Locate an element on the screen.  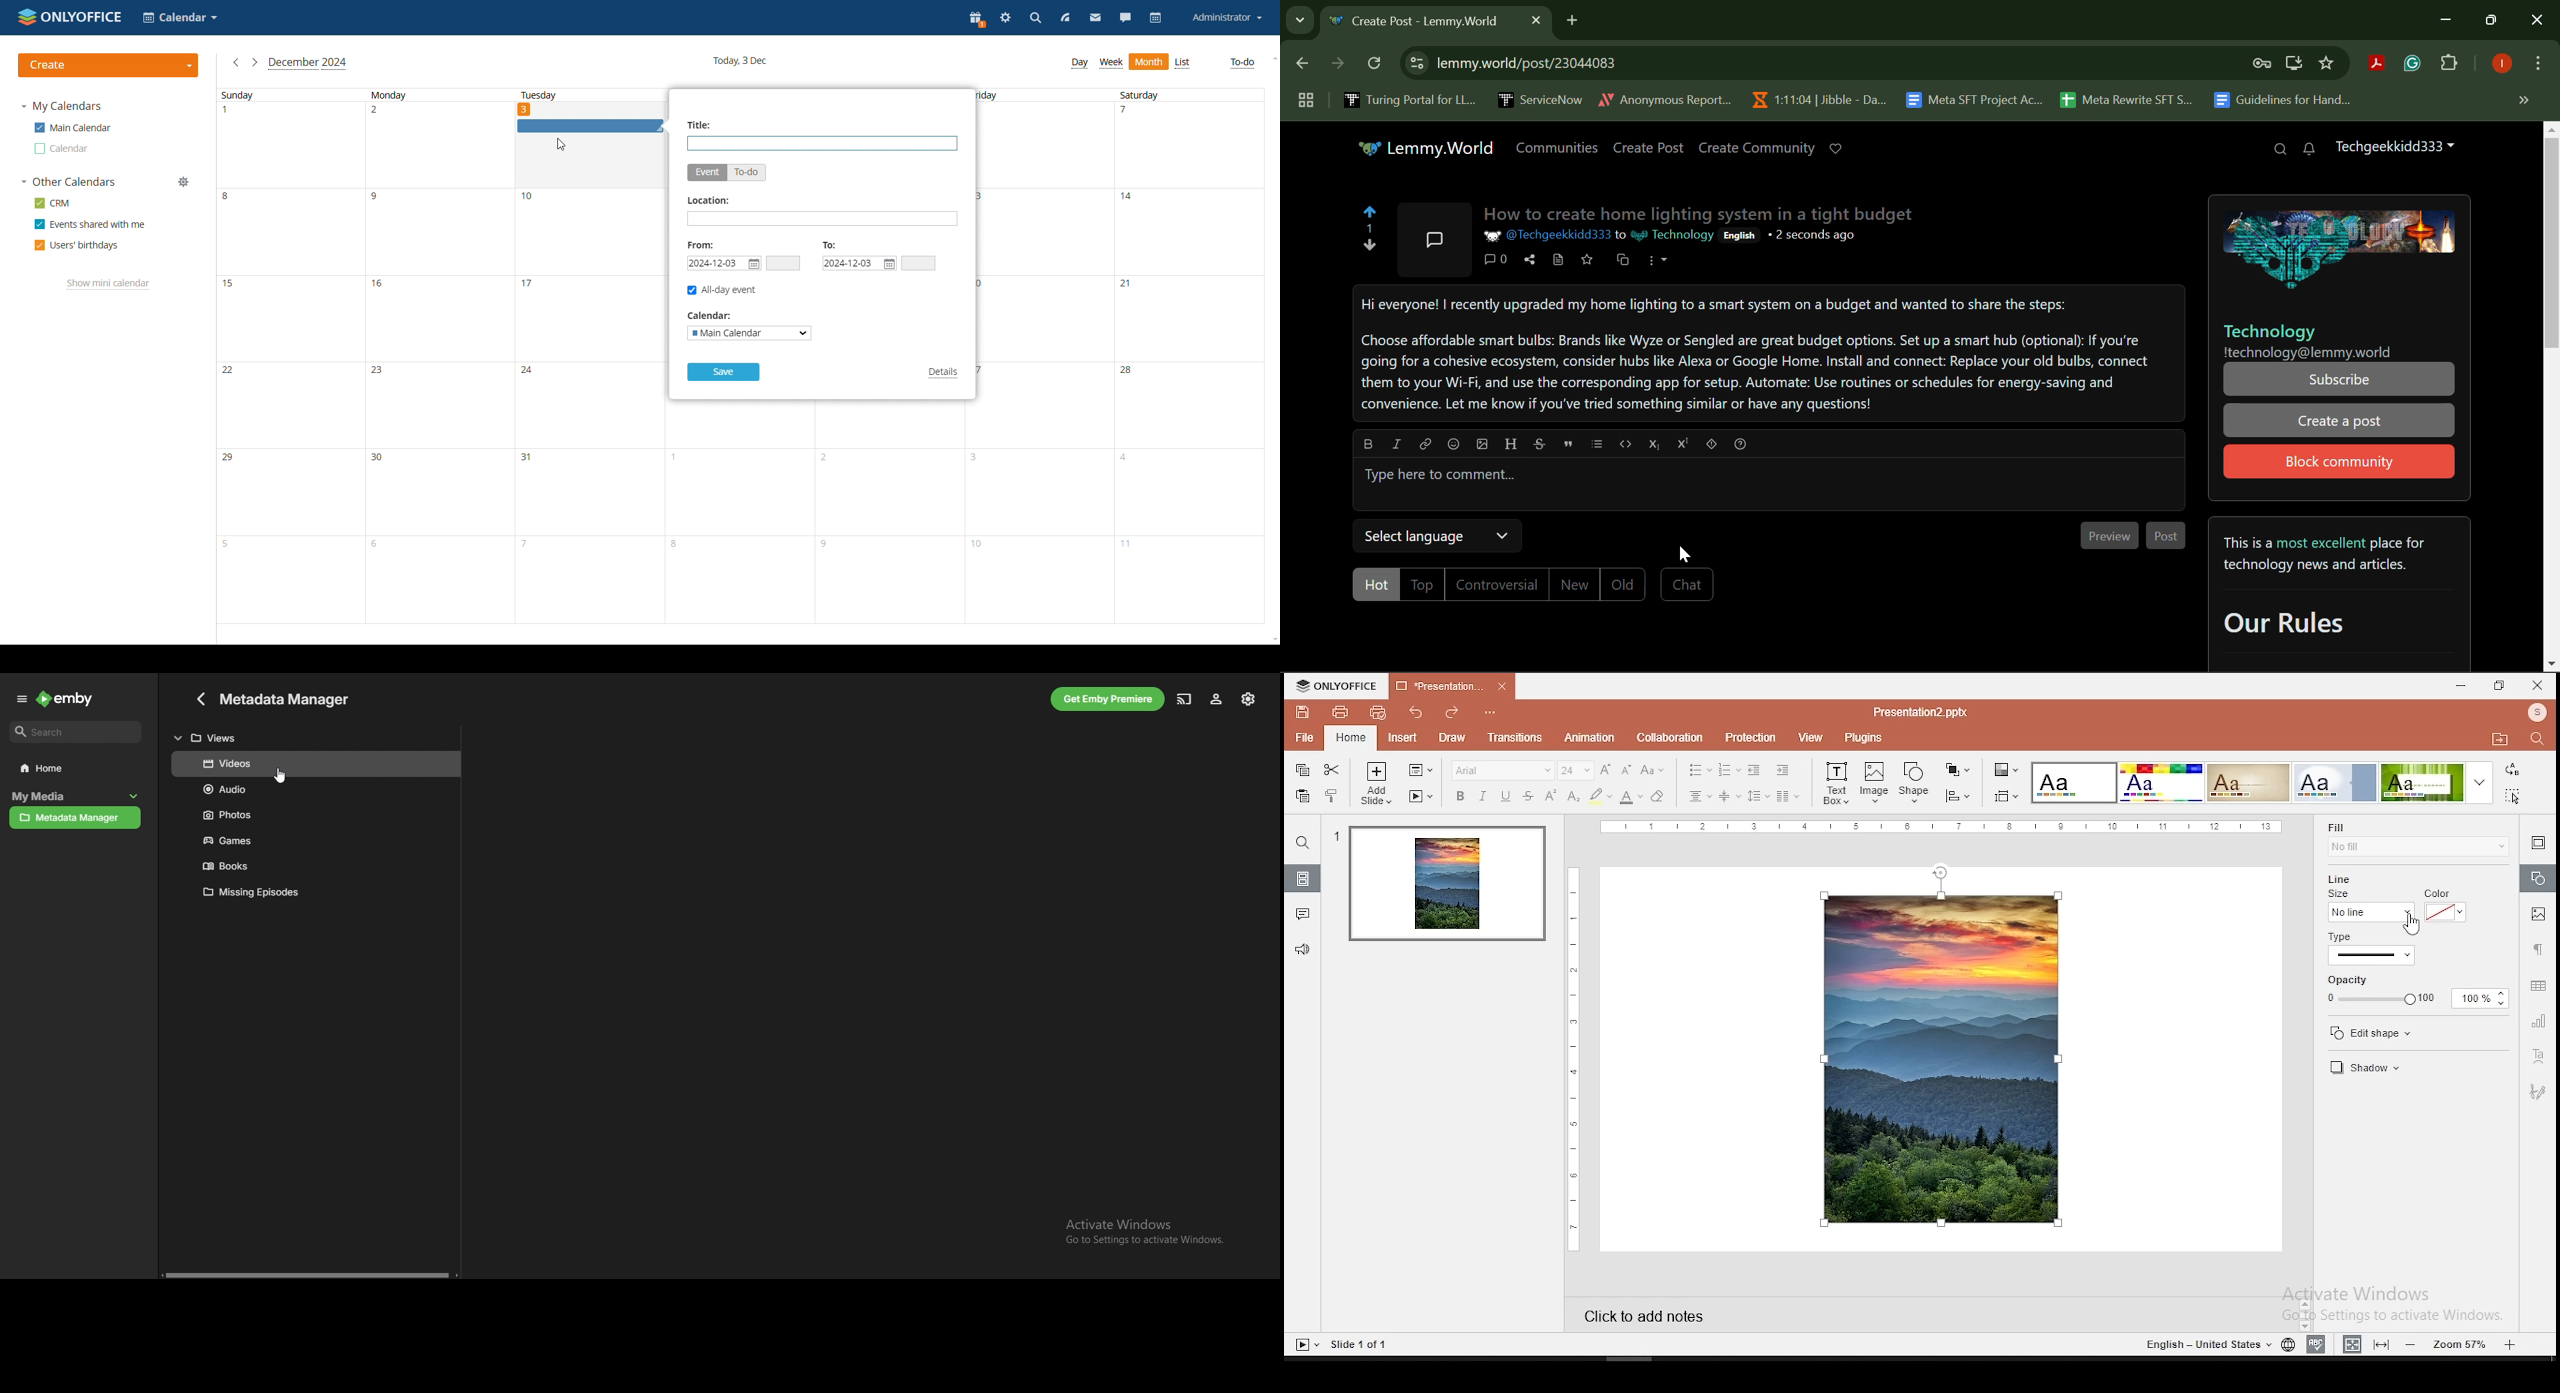
find is located at coordinates (2538, 739).